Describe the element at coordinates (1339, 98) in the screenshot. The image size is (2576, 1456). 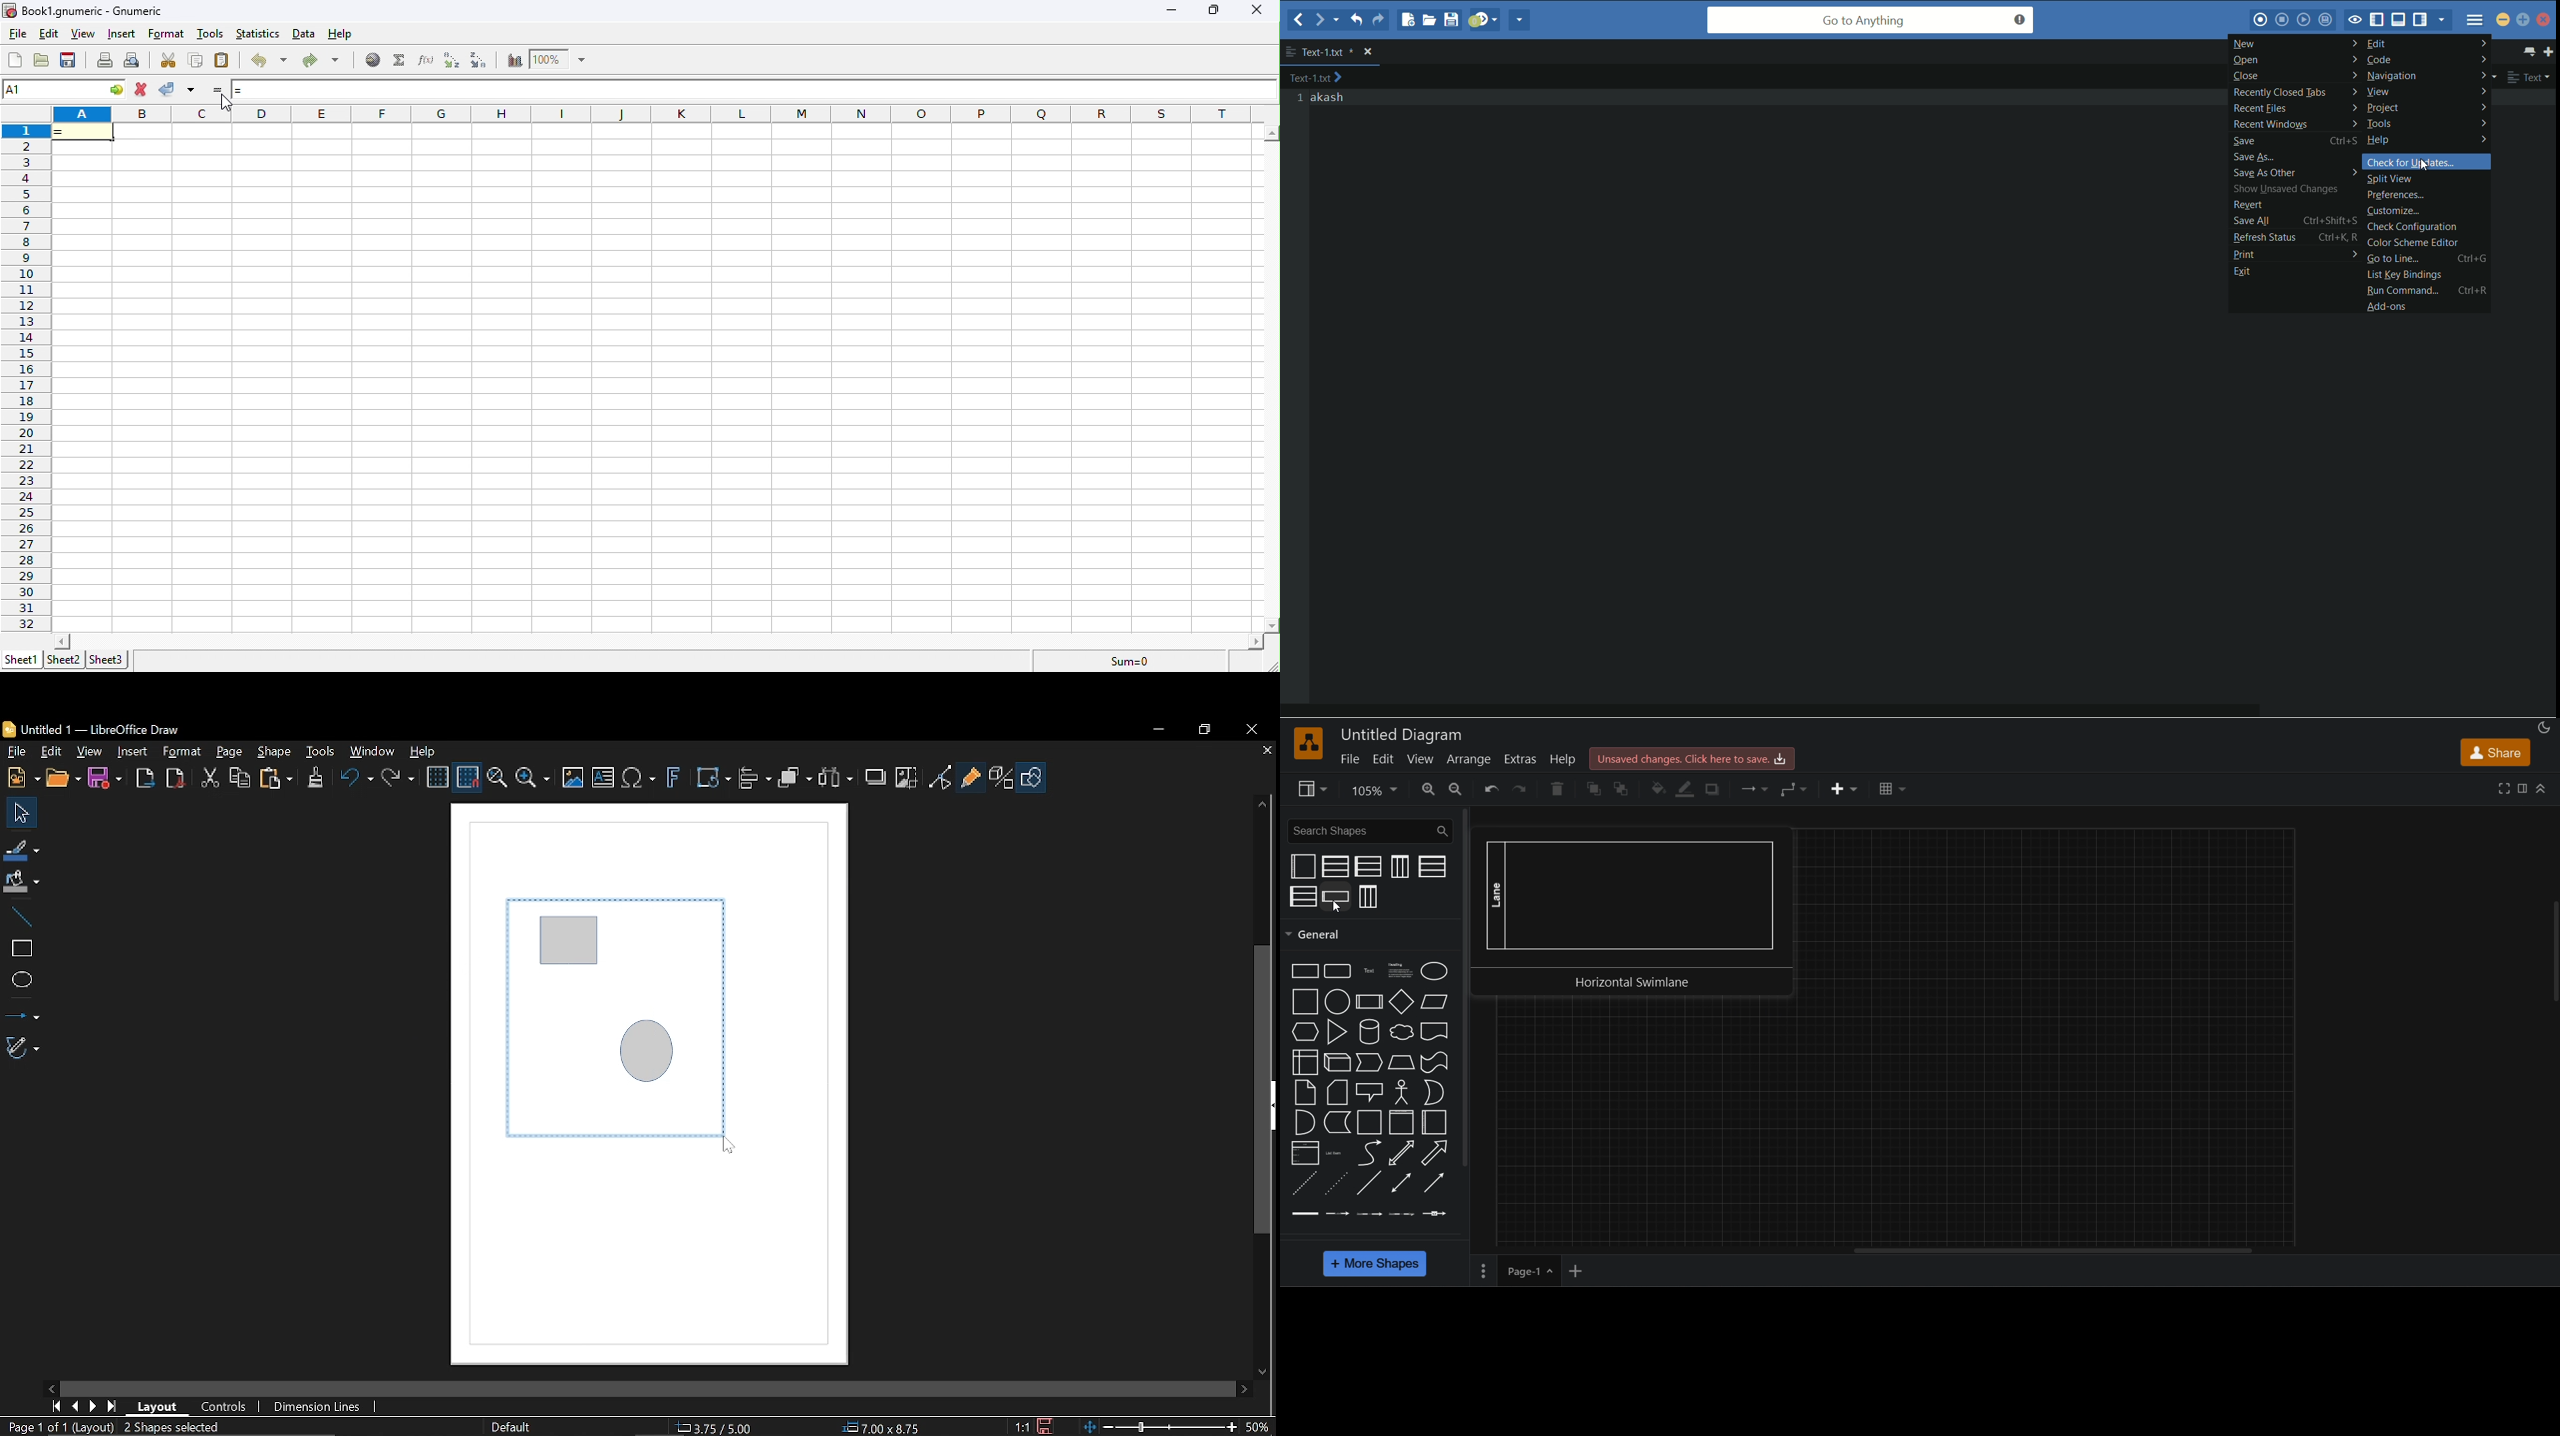
I see `akash` at that location.